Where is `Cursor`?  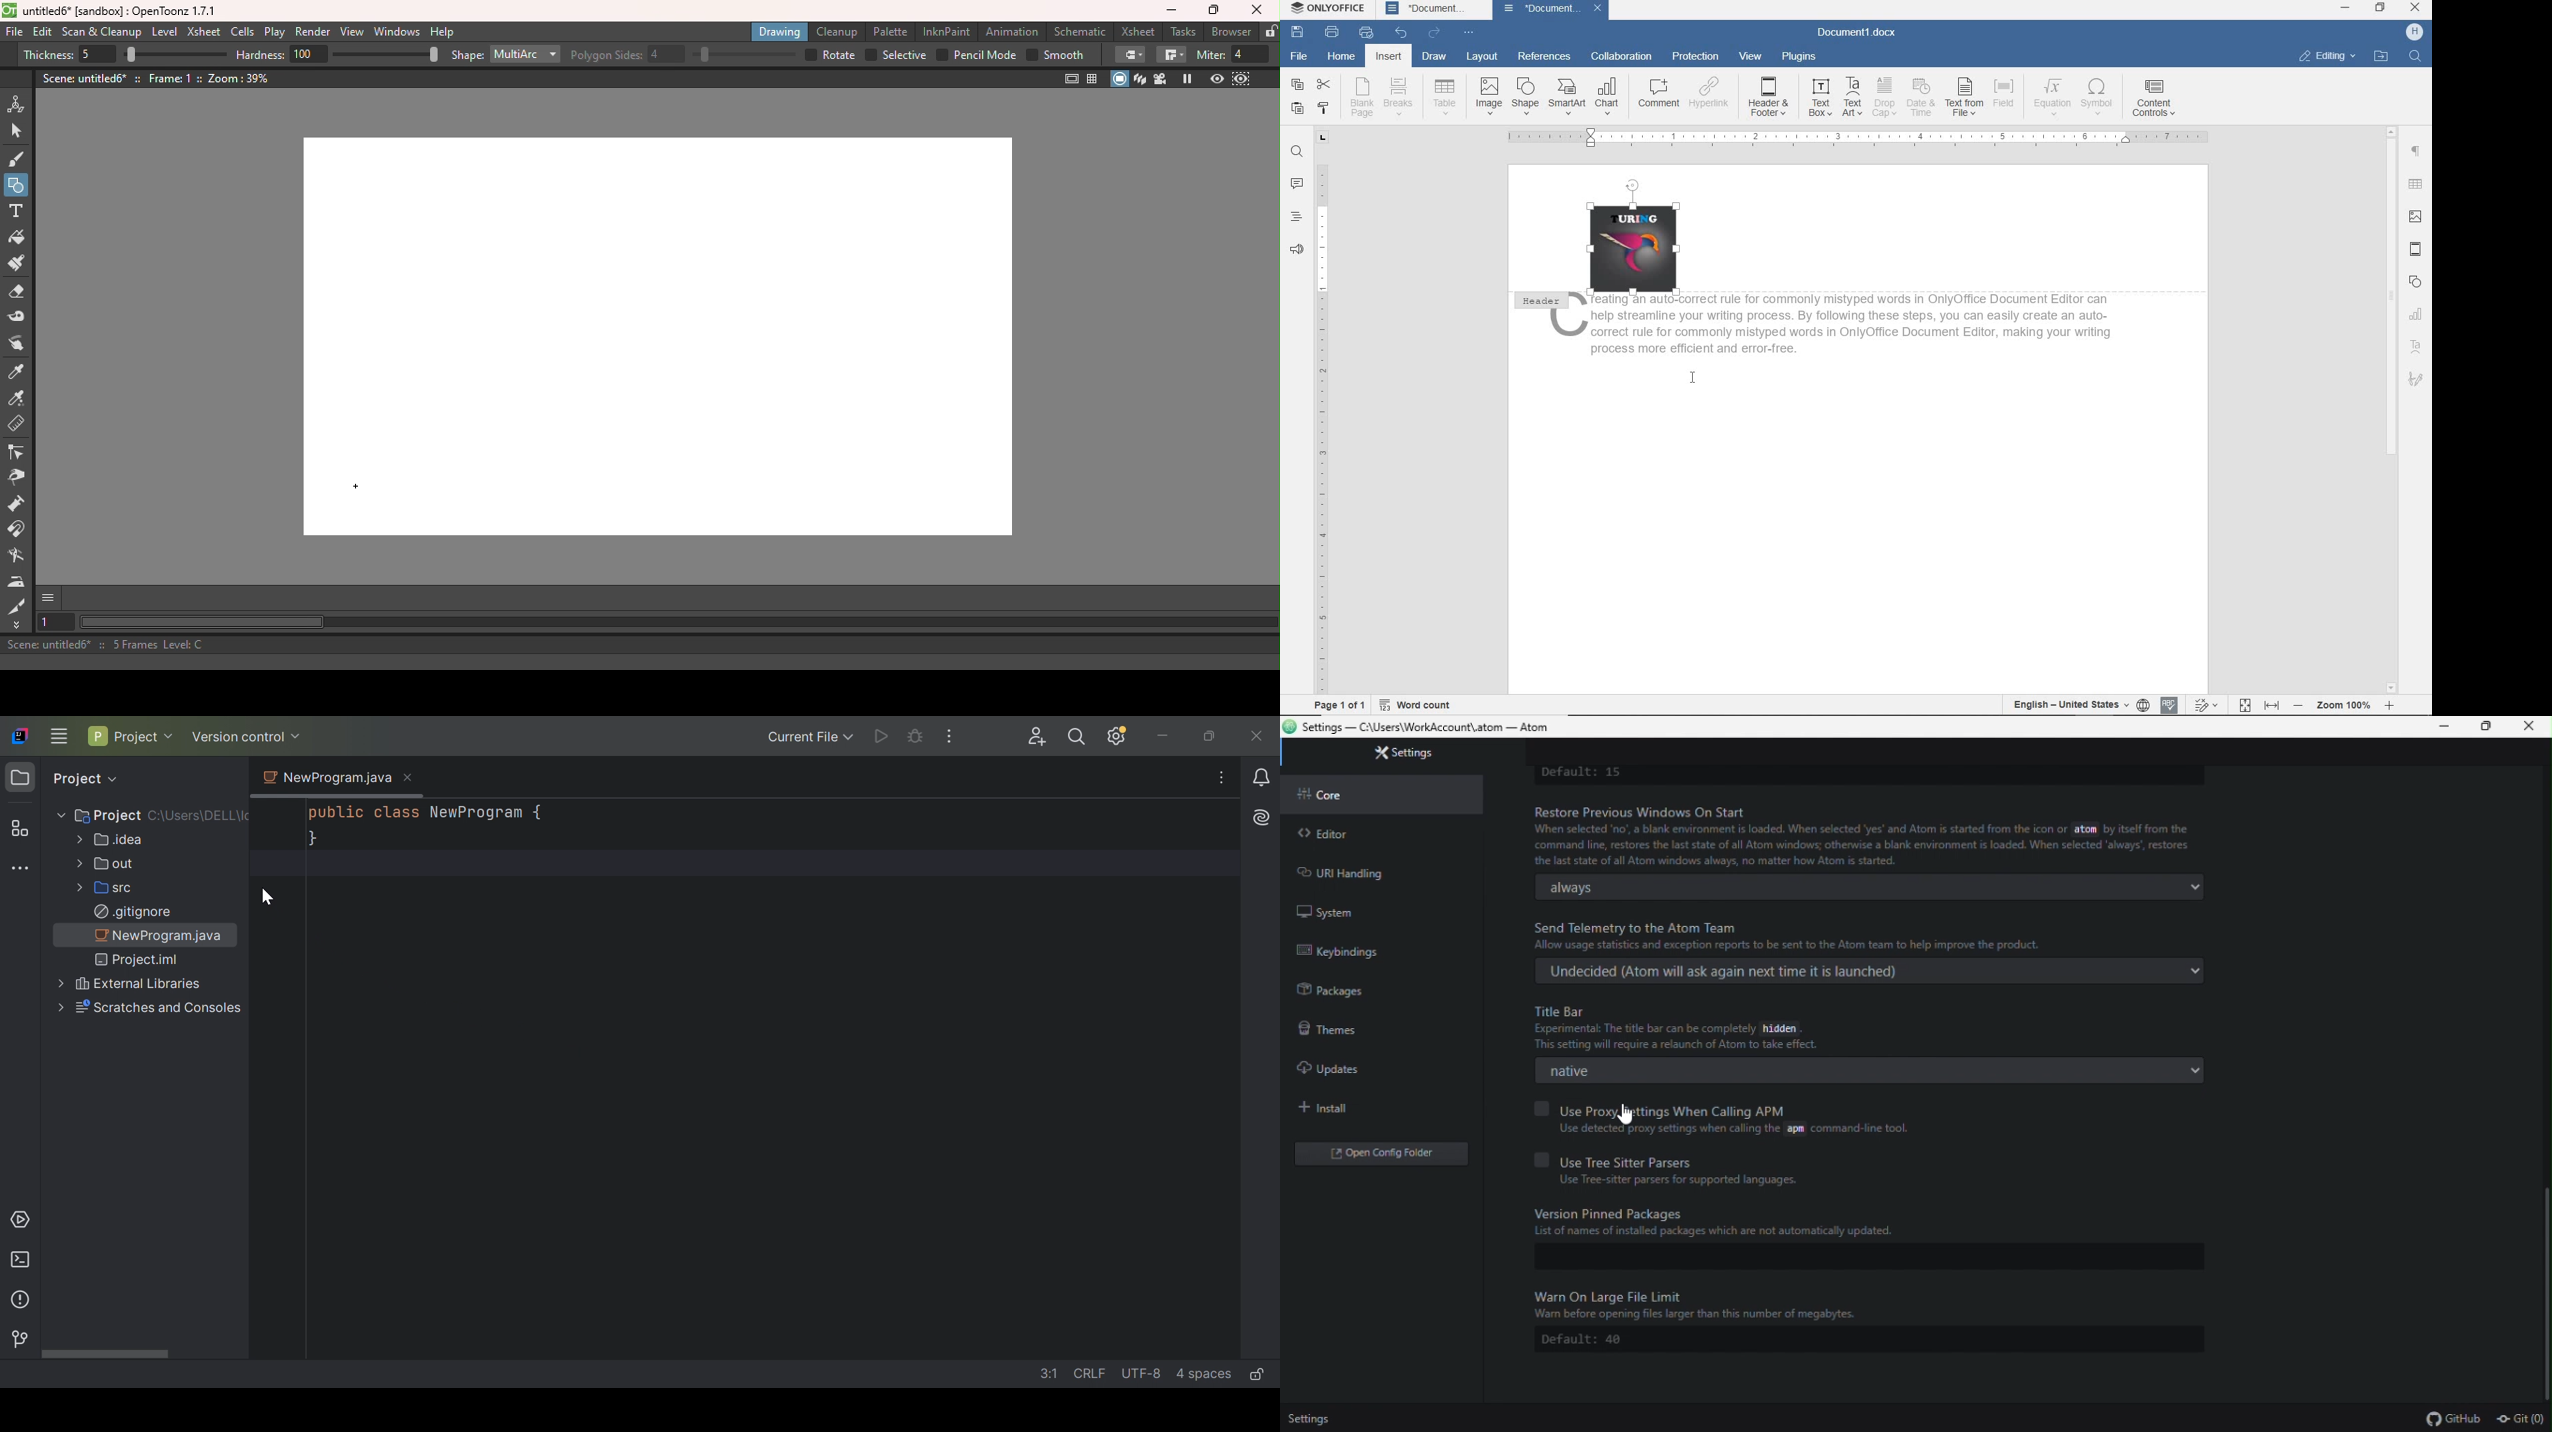 Cursor is located at coordinates (355, 483).